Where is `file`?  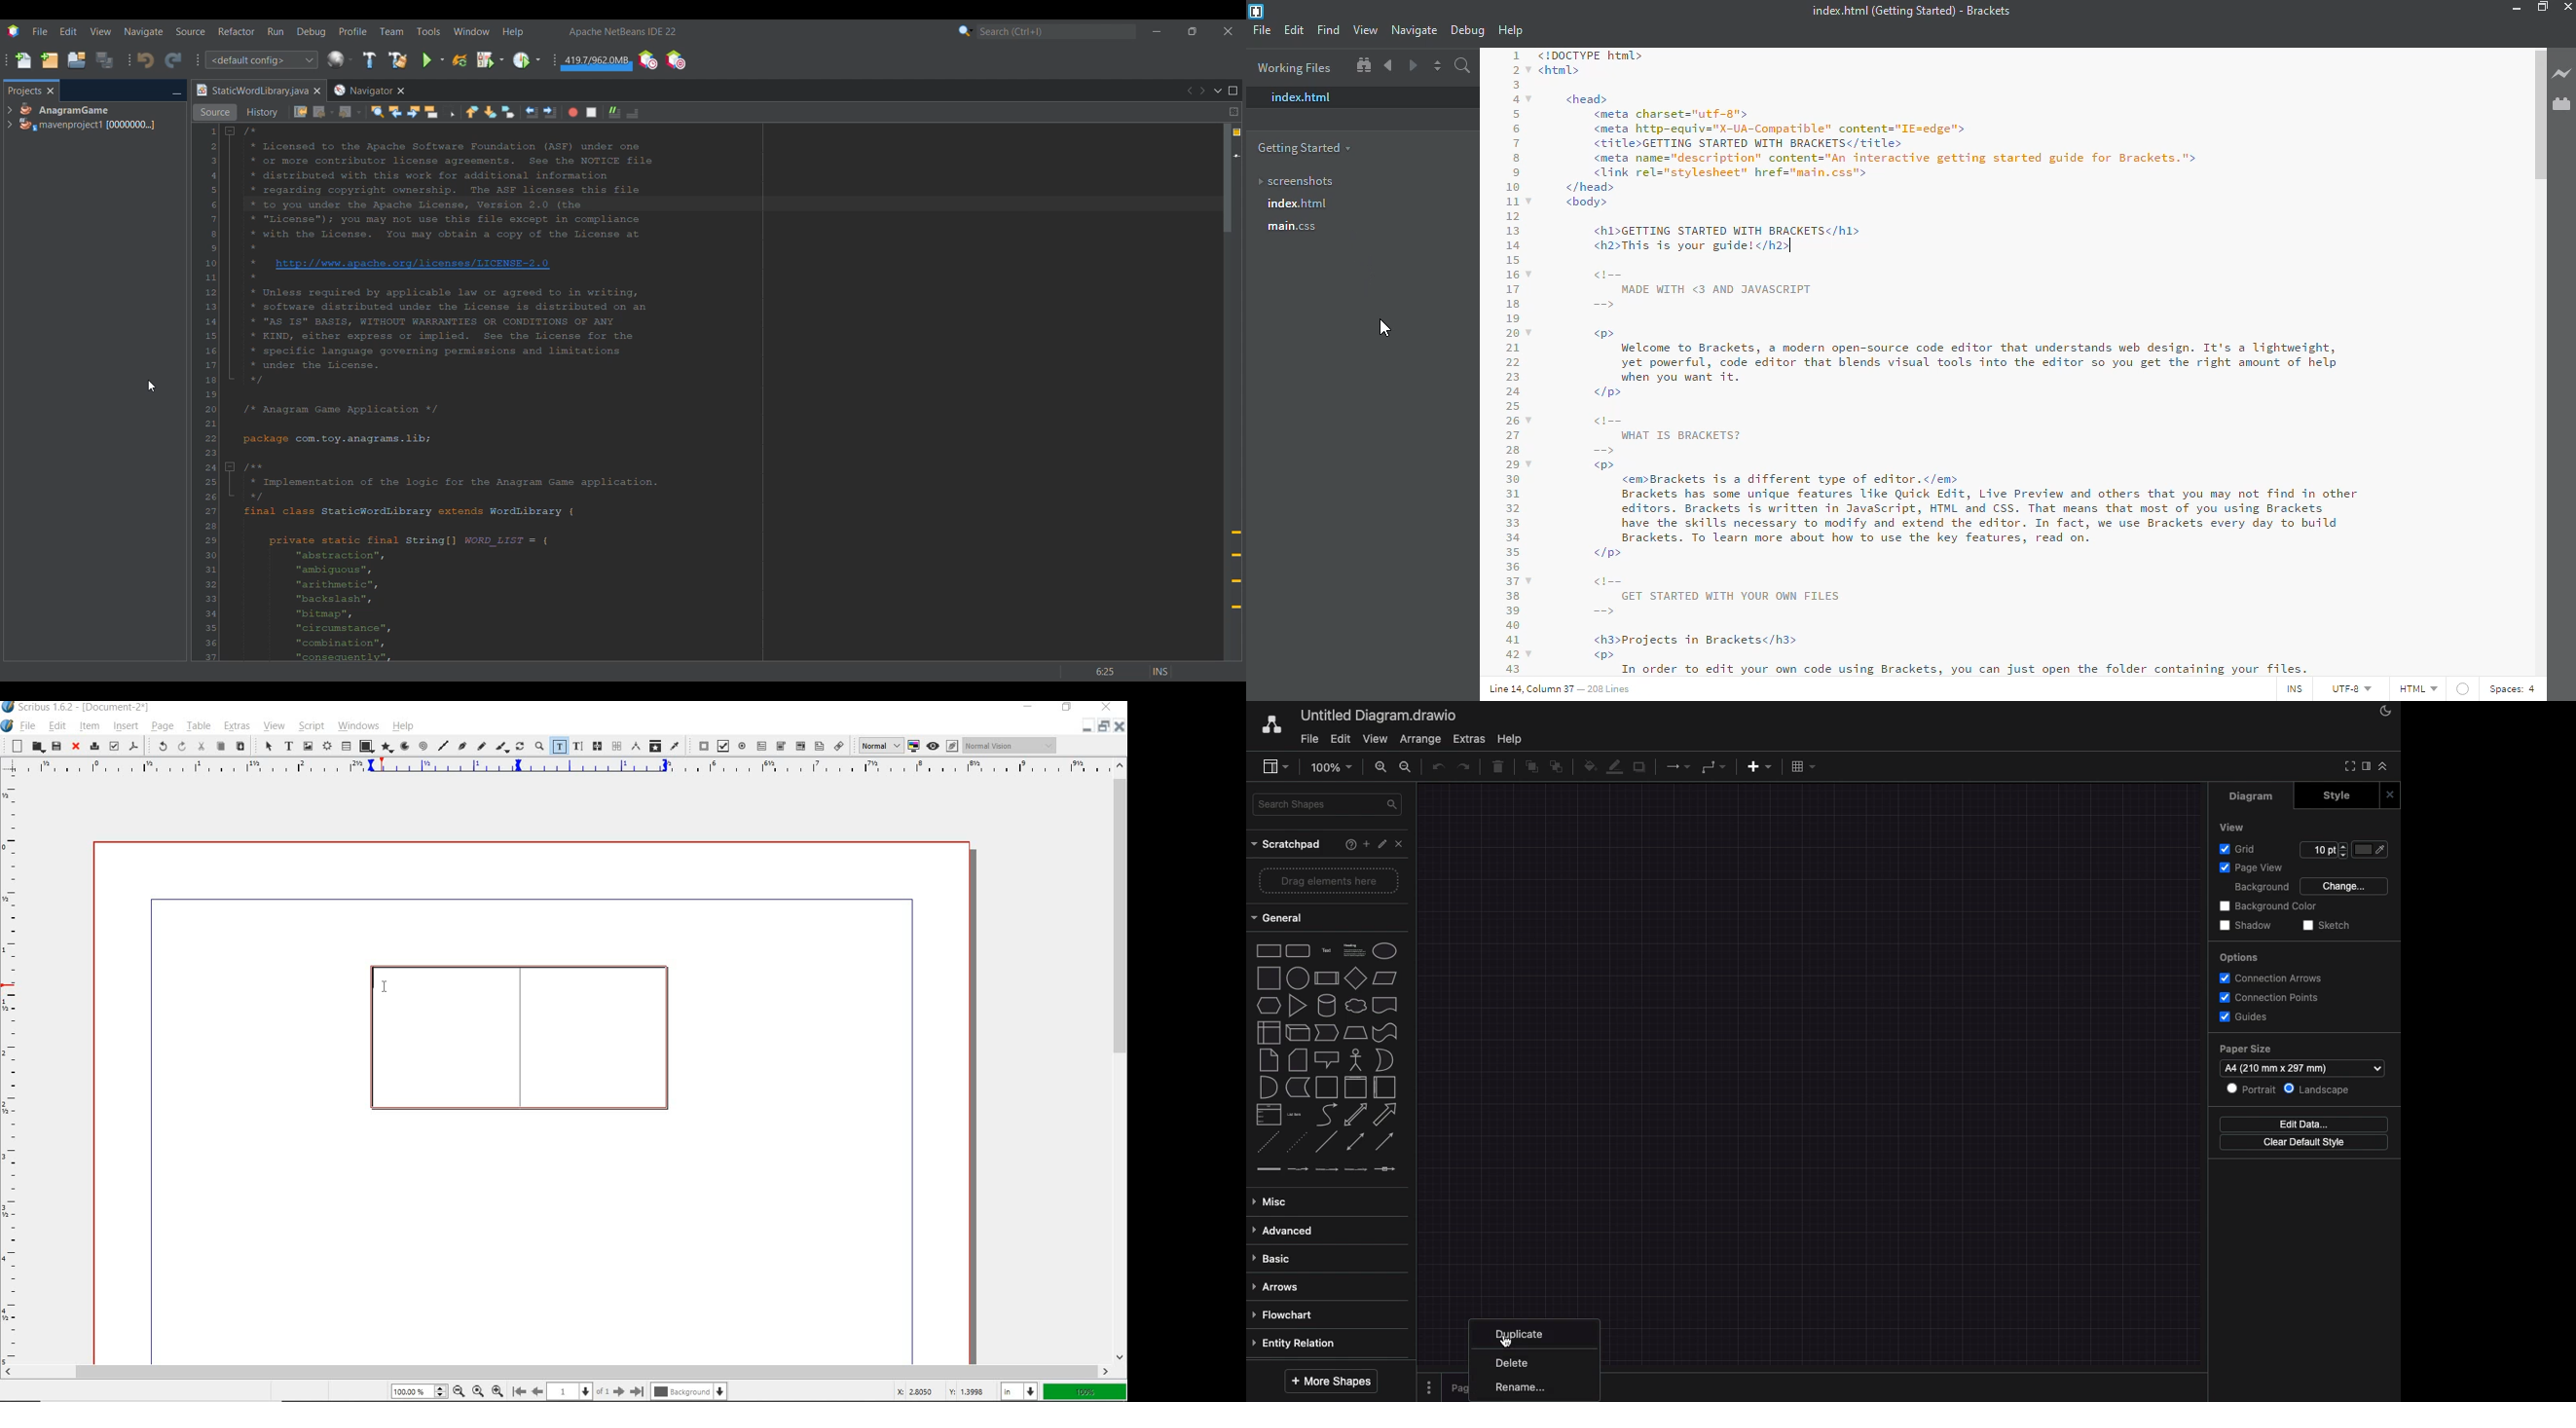
file is located at coordinates (1310, 740).